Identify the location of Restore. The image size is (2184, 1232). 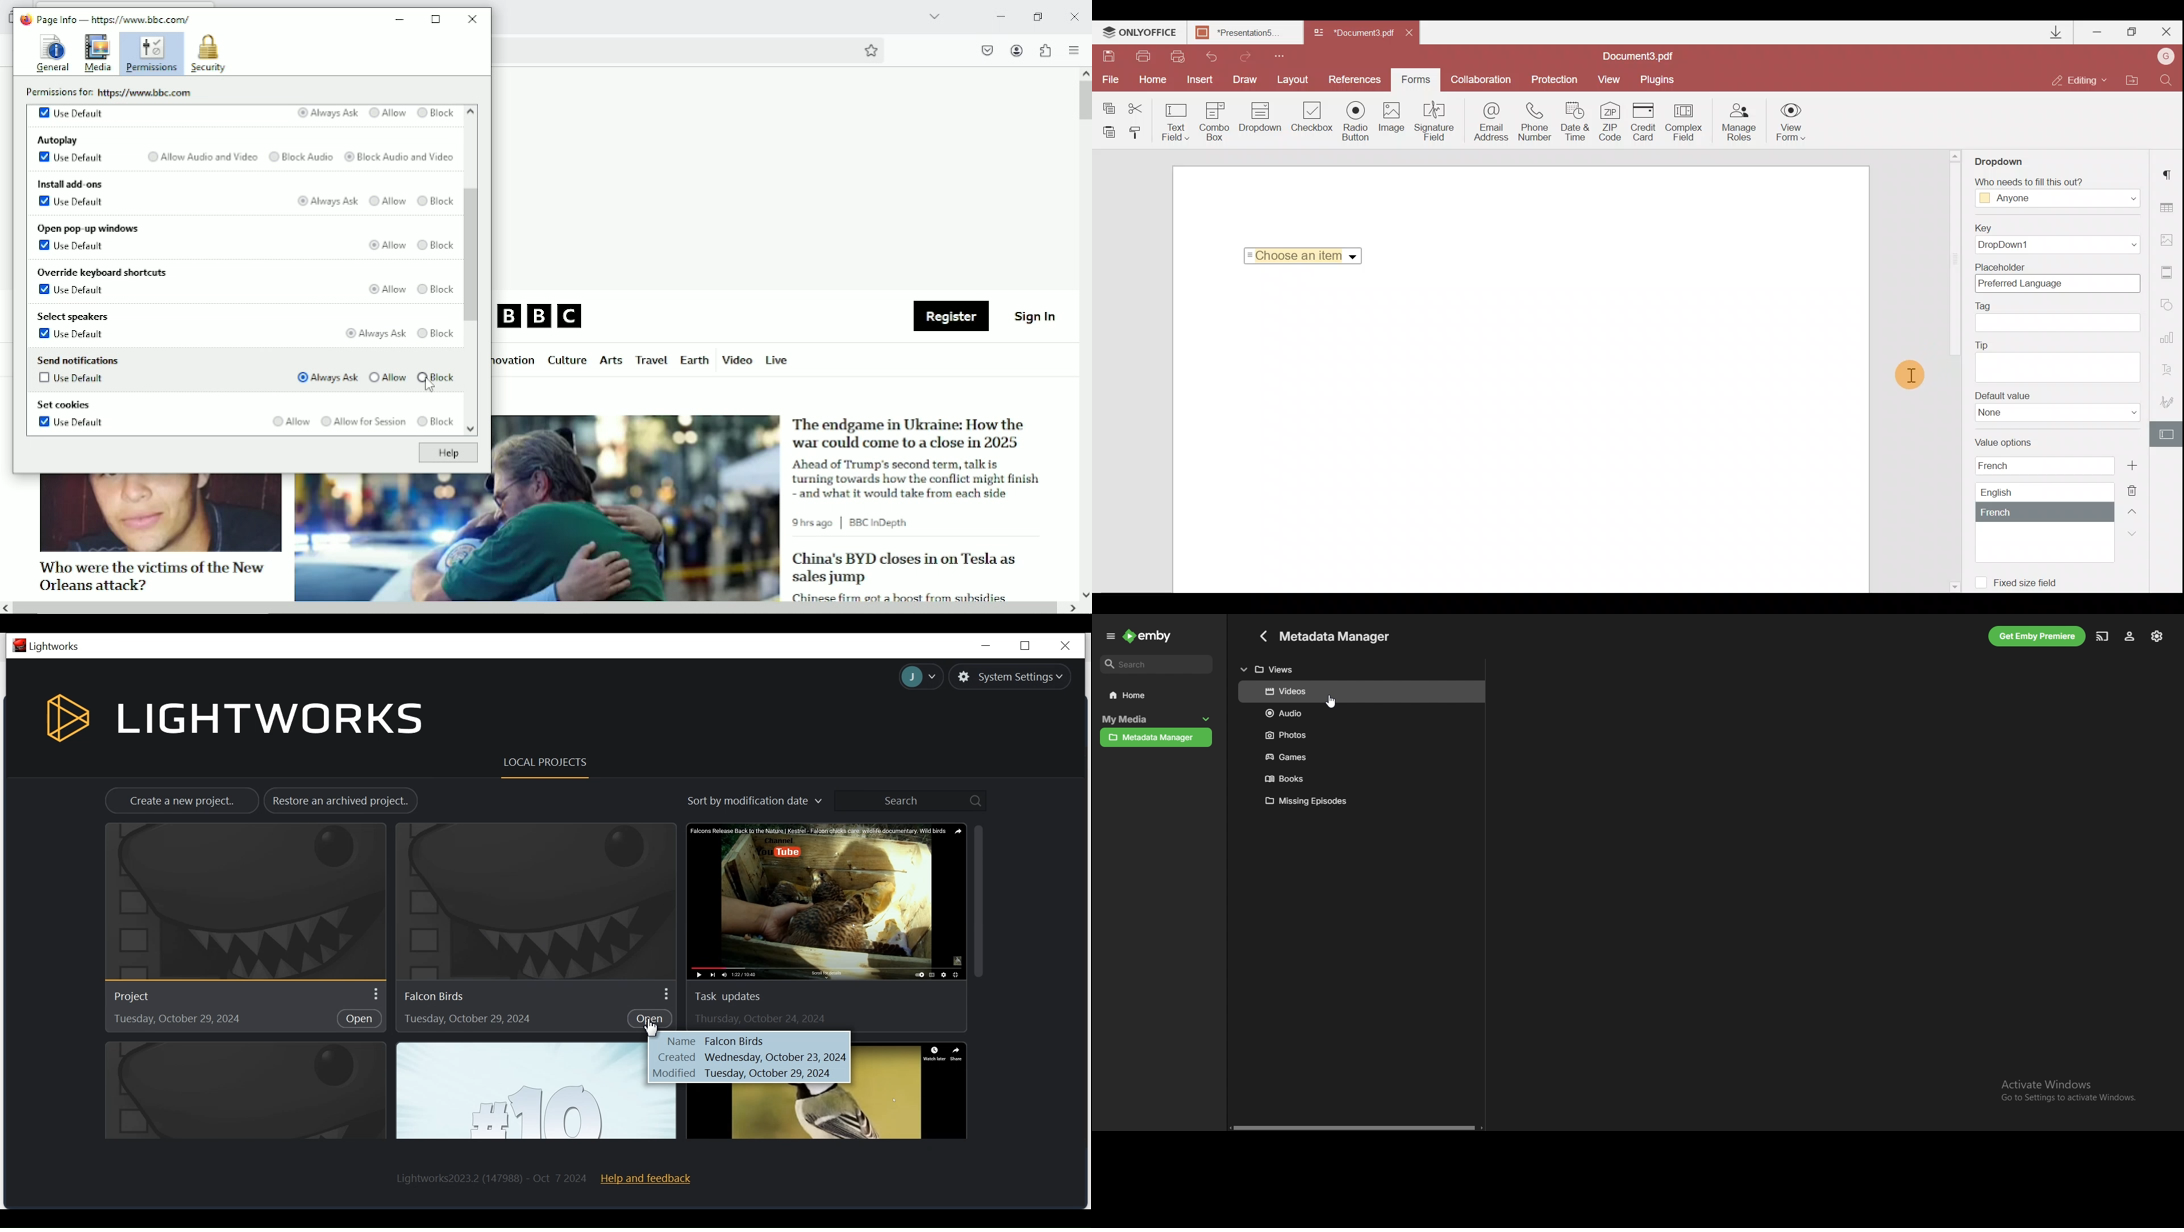
(1025, 645).